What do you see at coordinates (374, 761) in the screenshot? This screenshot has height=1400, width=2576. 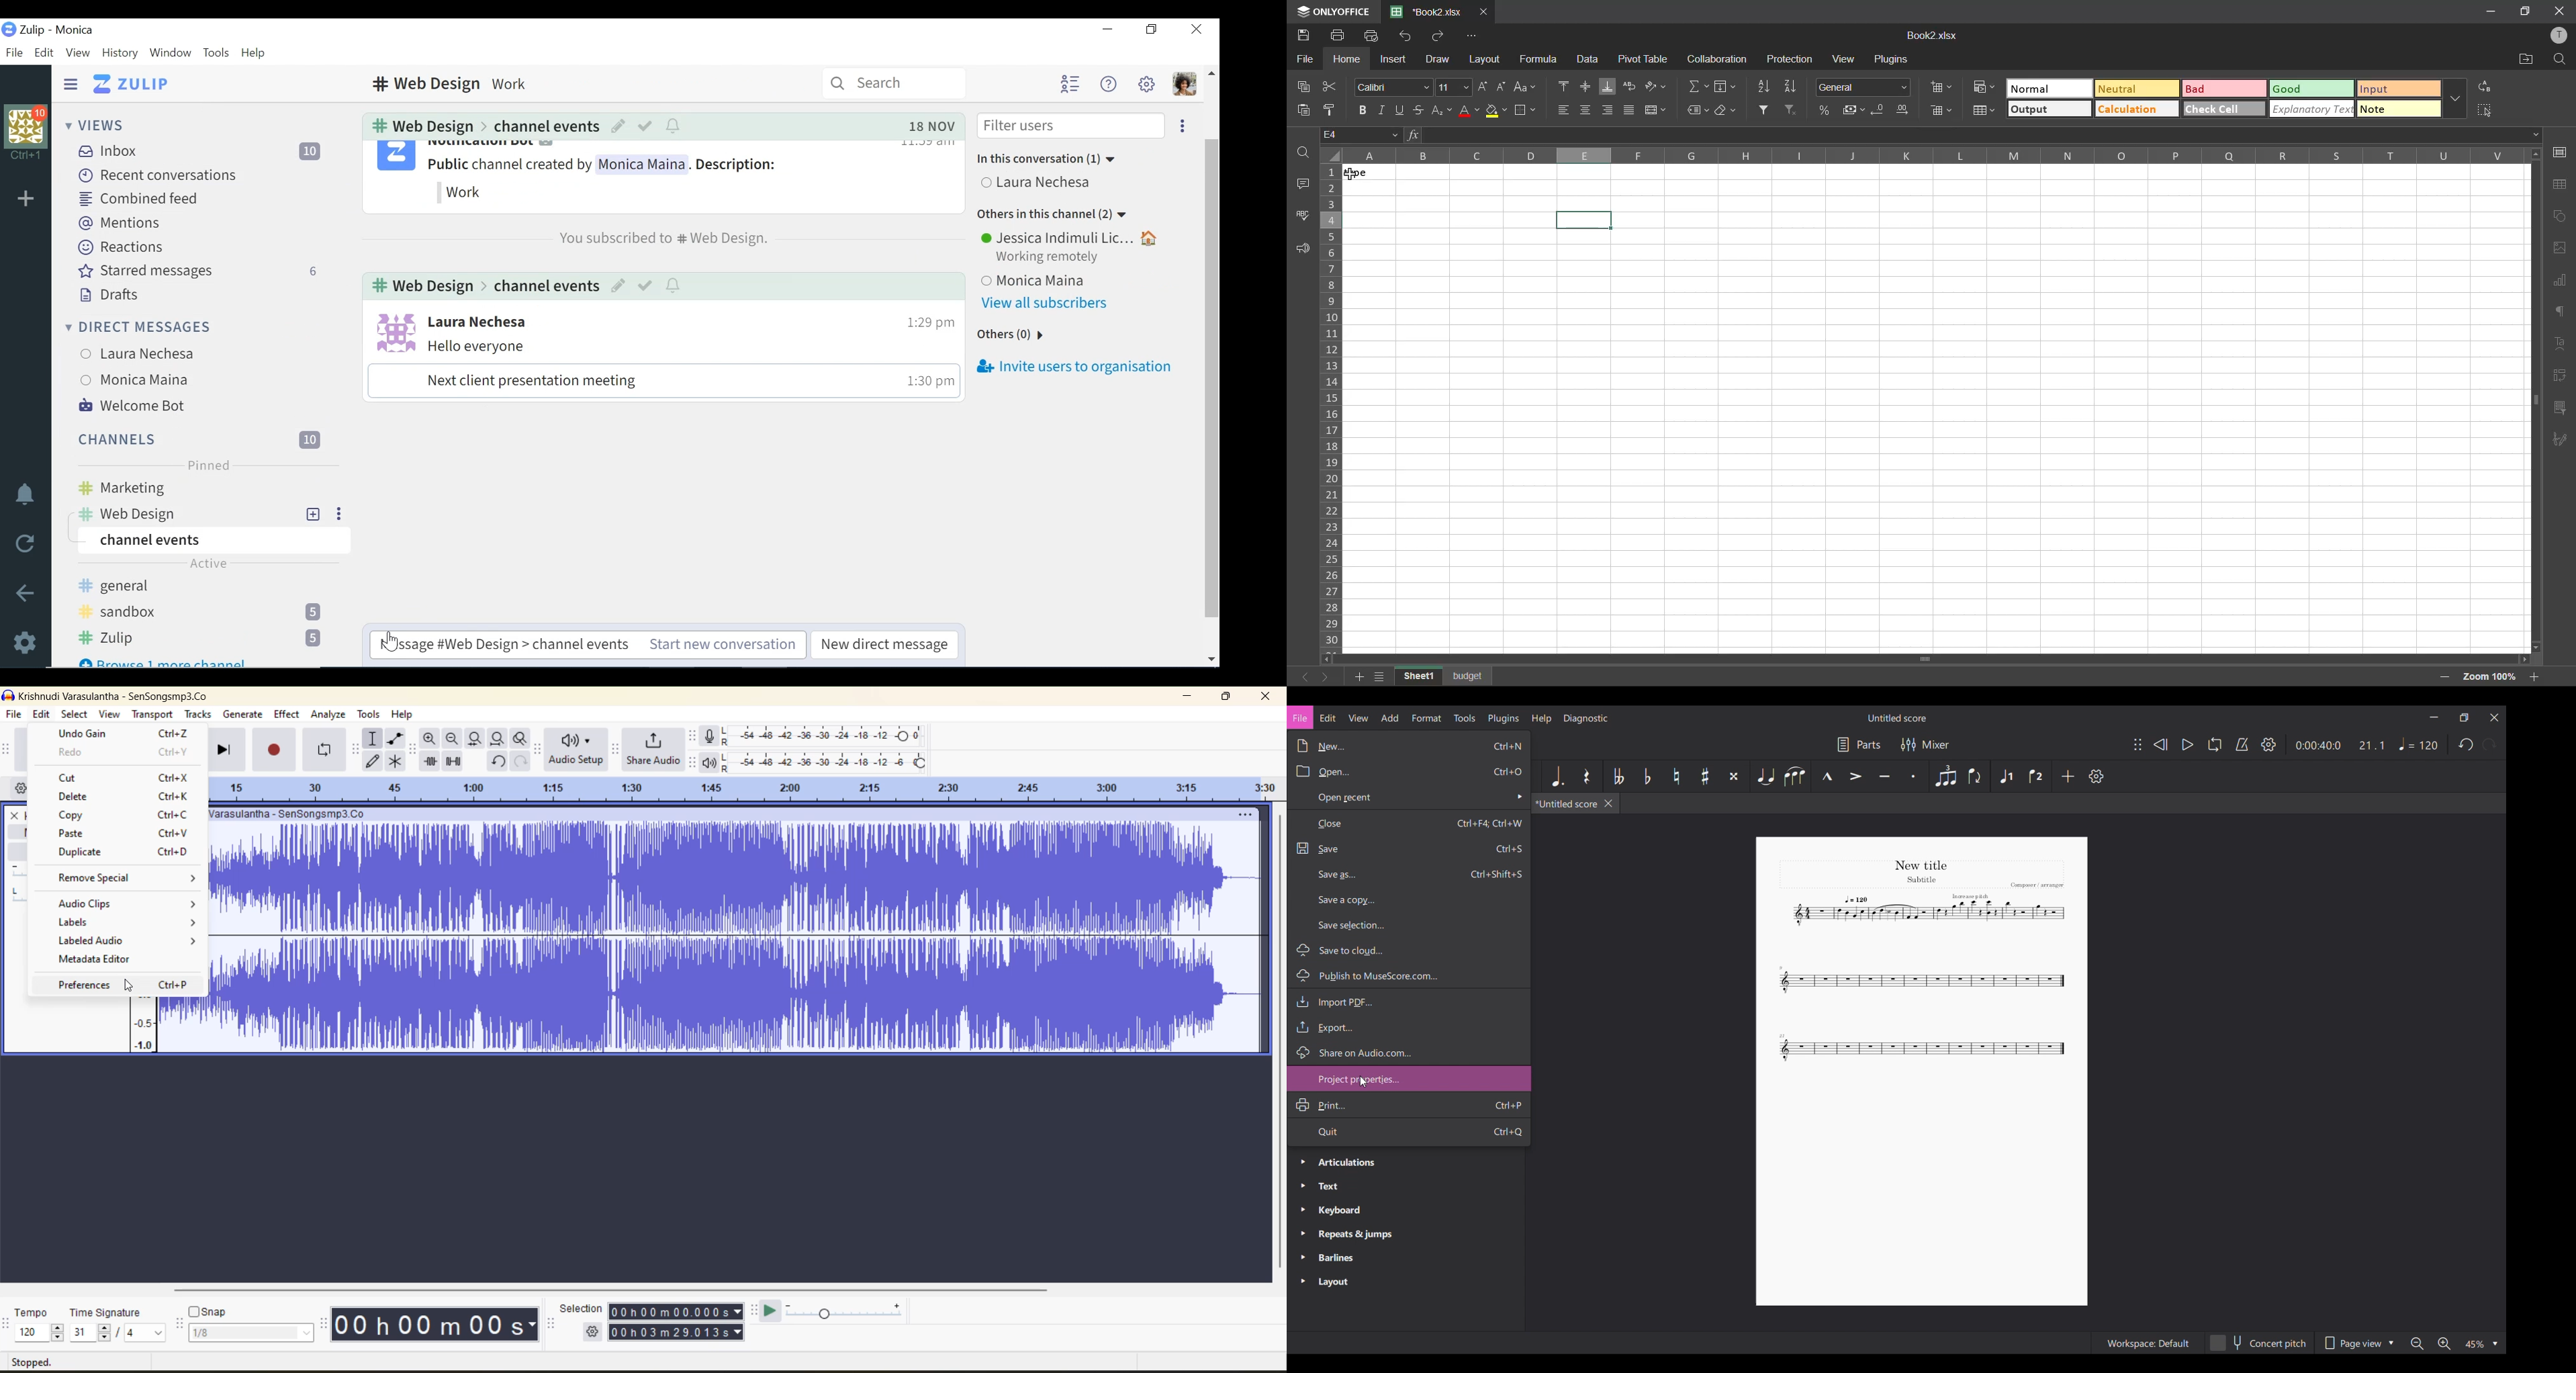 I see `draw tool` at bounding box center [374, 761].